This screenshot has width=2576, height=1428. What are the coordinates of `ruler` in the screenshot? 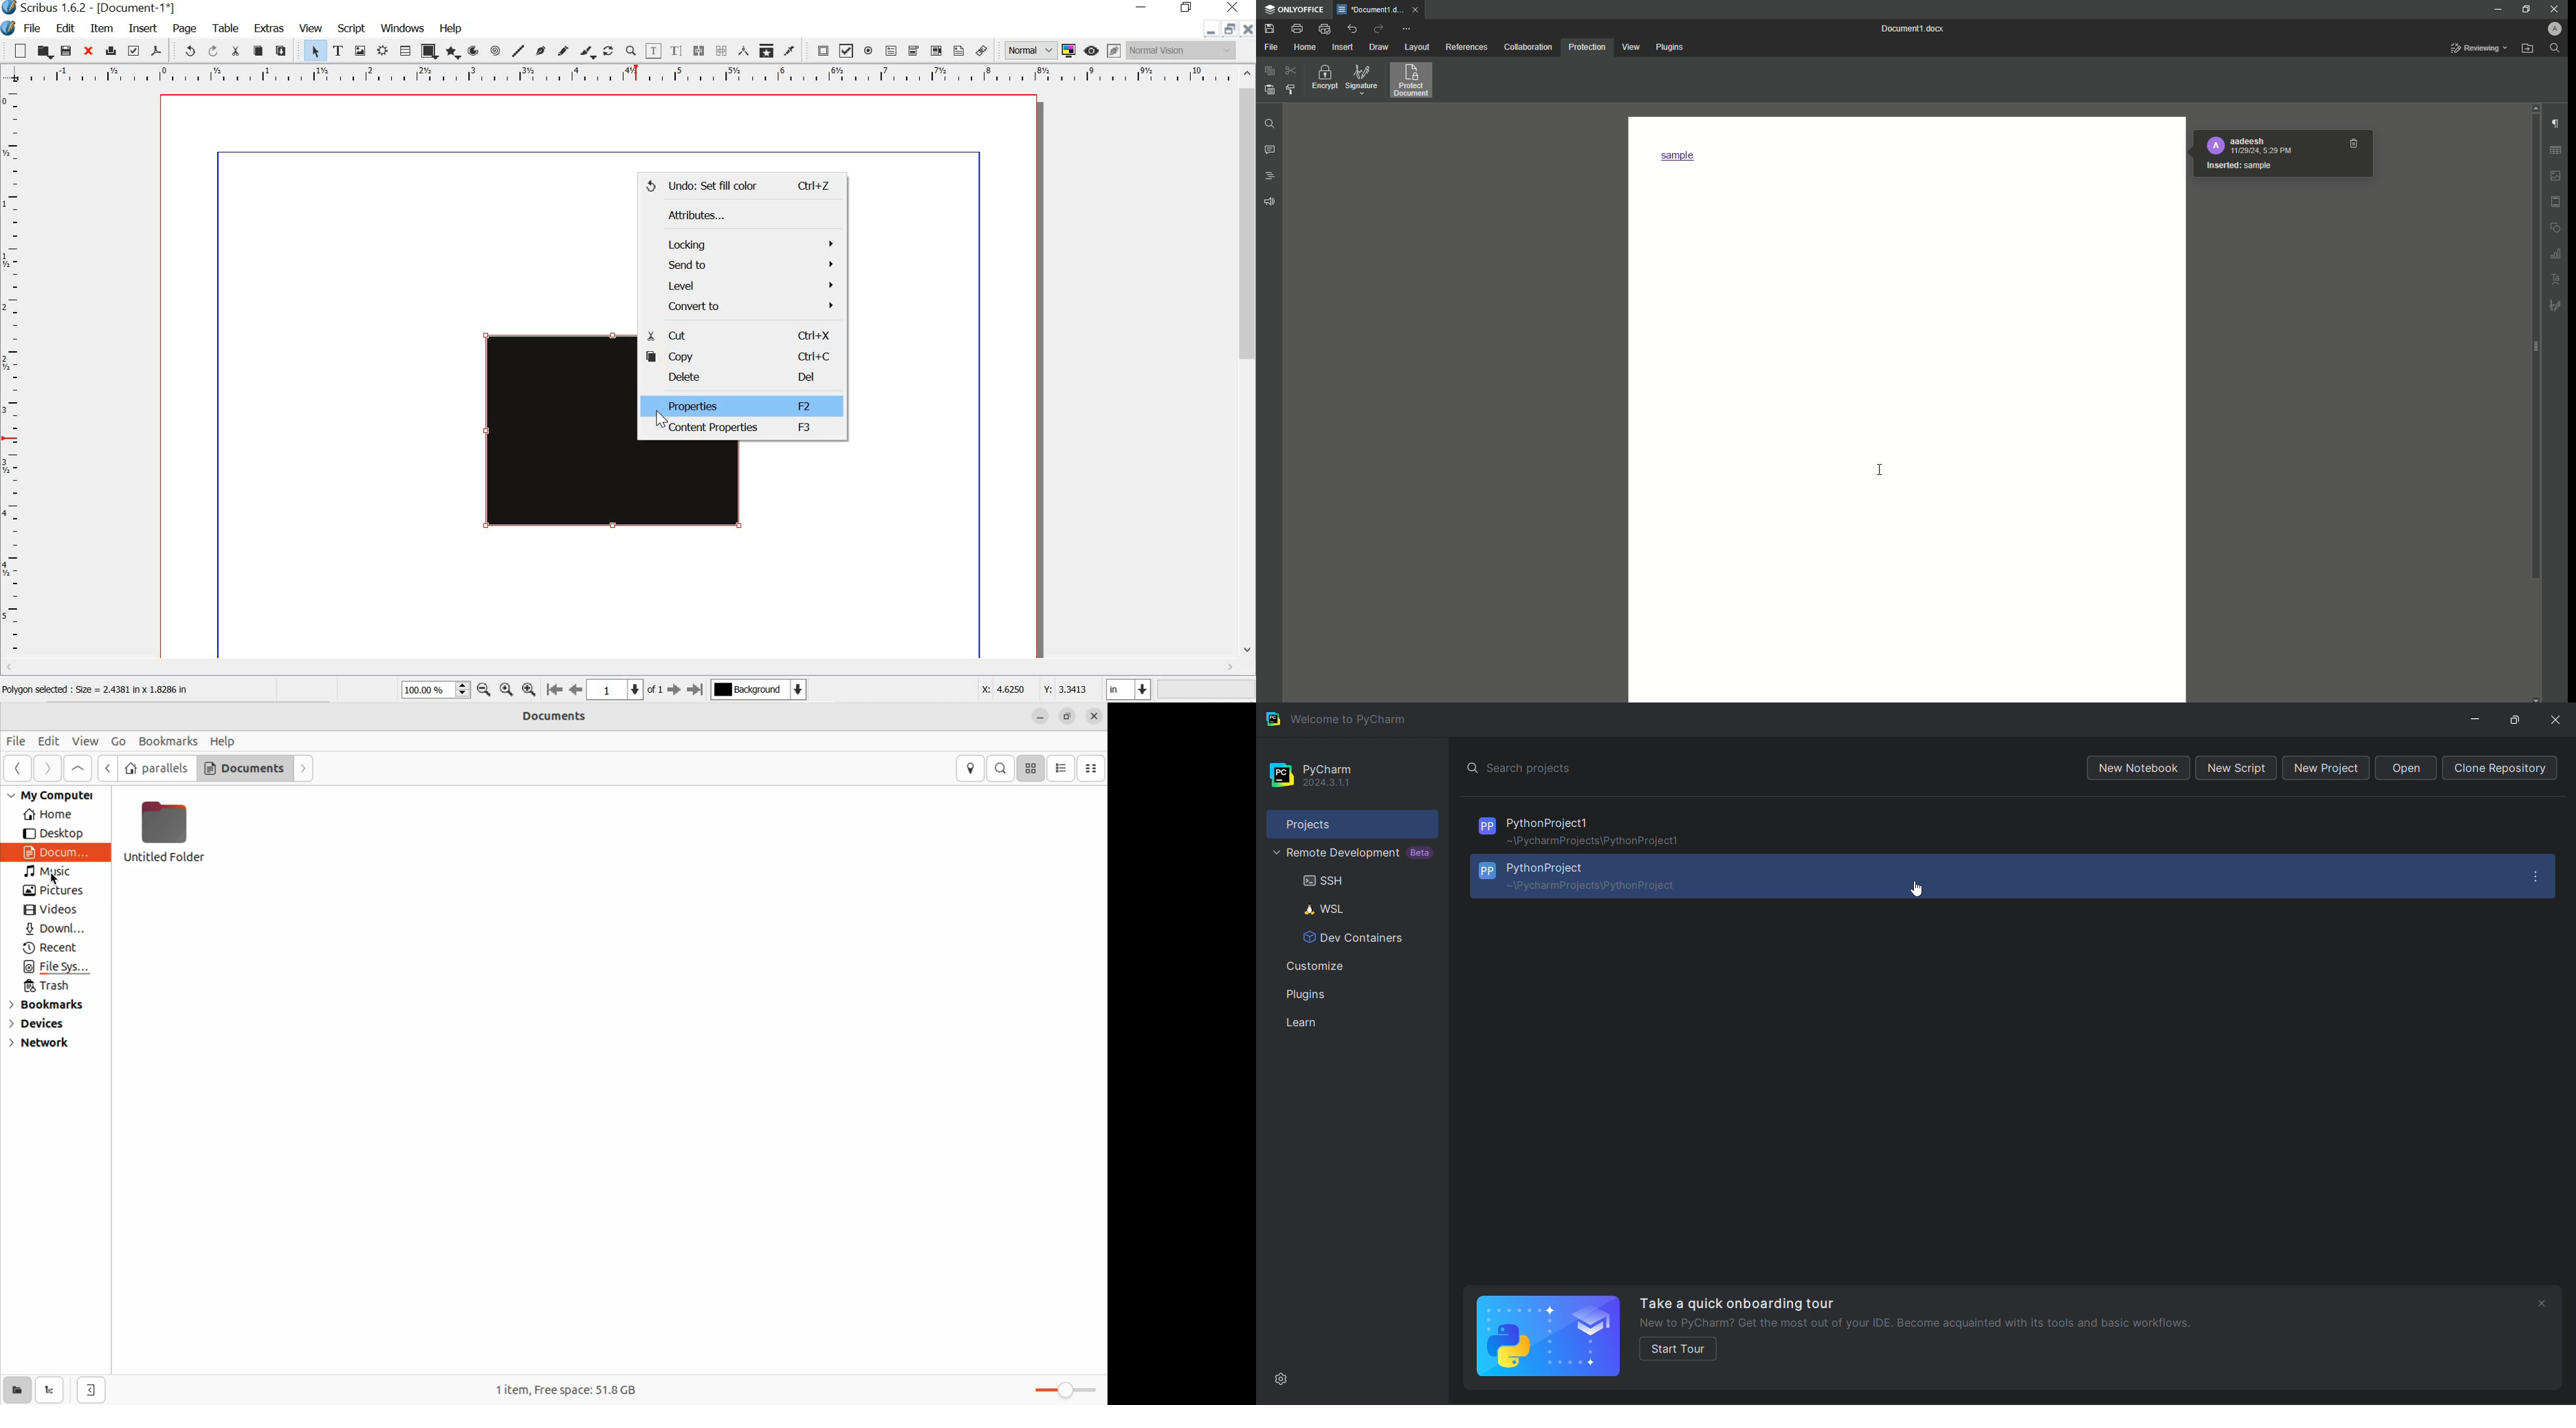 It's located at (12, 375).